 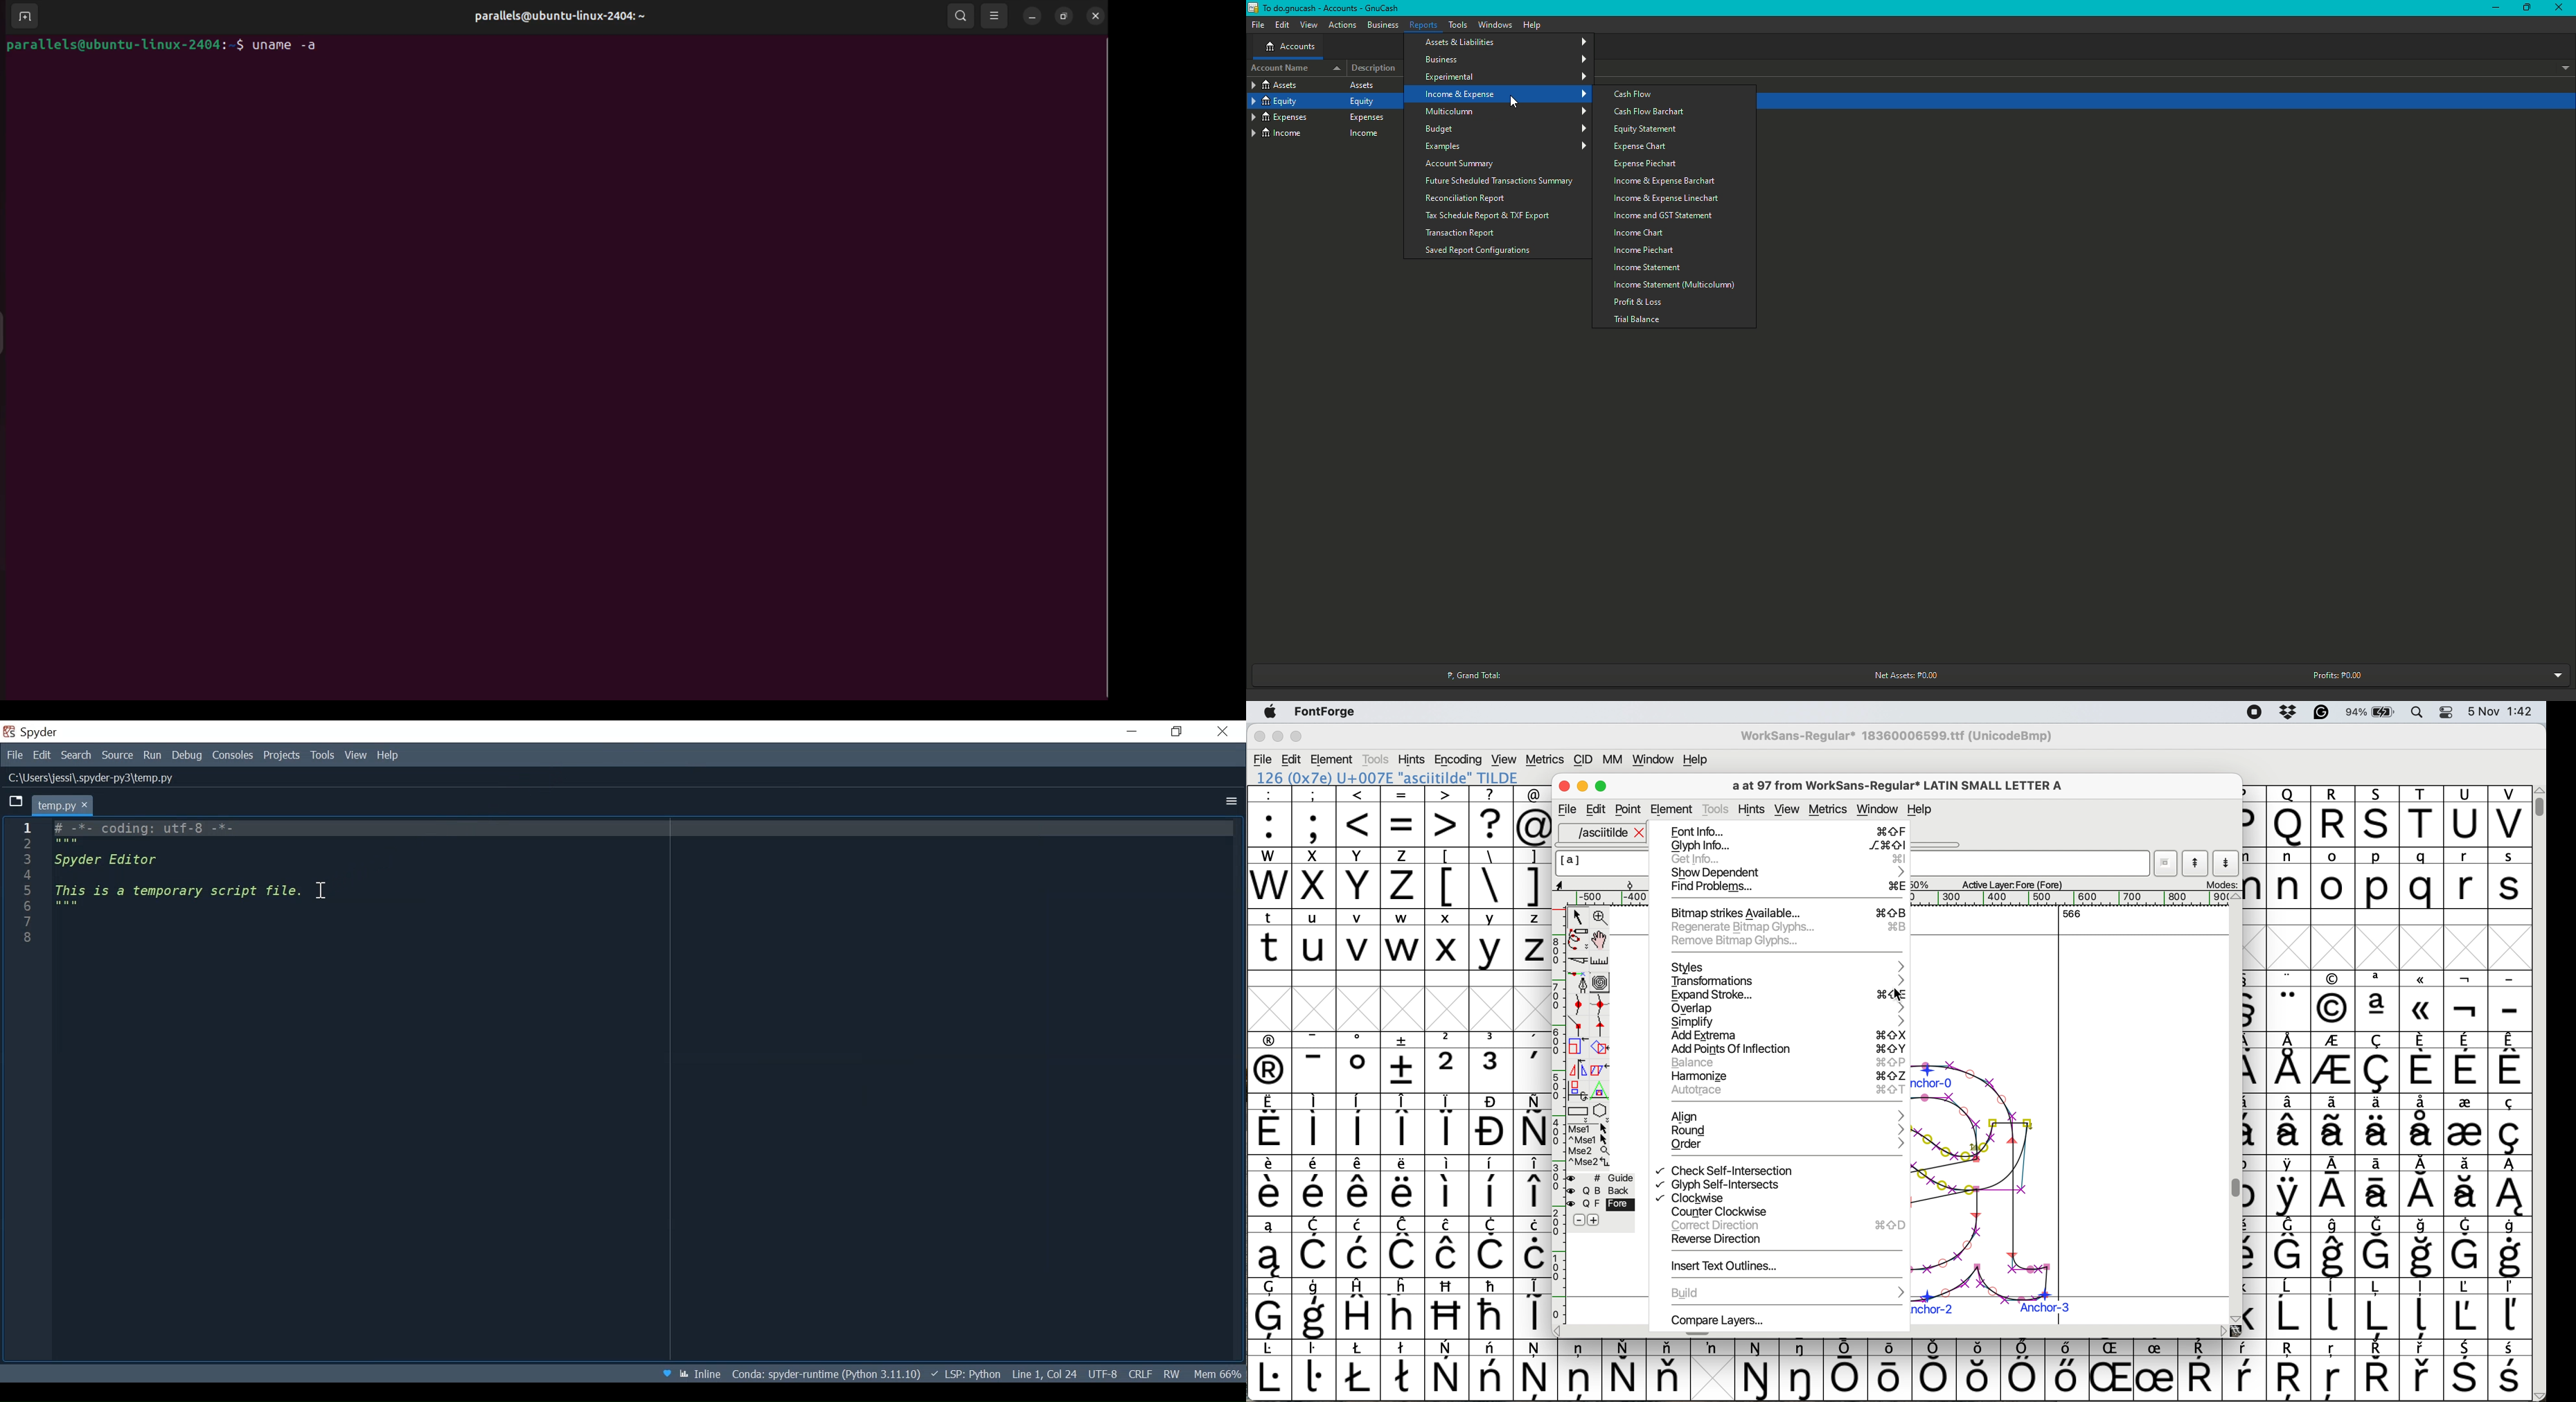 What do you see at coordinates (1601, 940) in the screenshot?
I see `scroll by hand` at bounding box center [1601, 940].